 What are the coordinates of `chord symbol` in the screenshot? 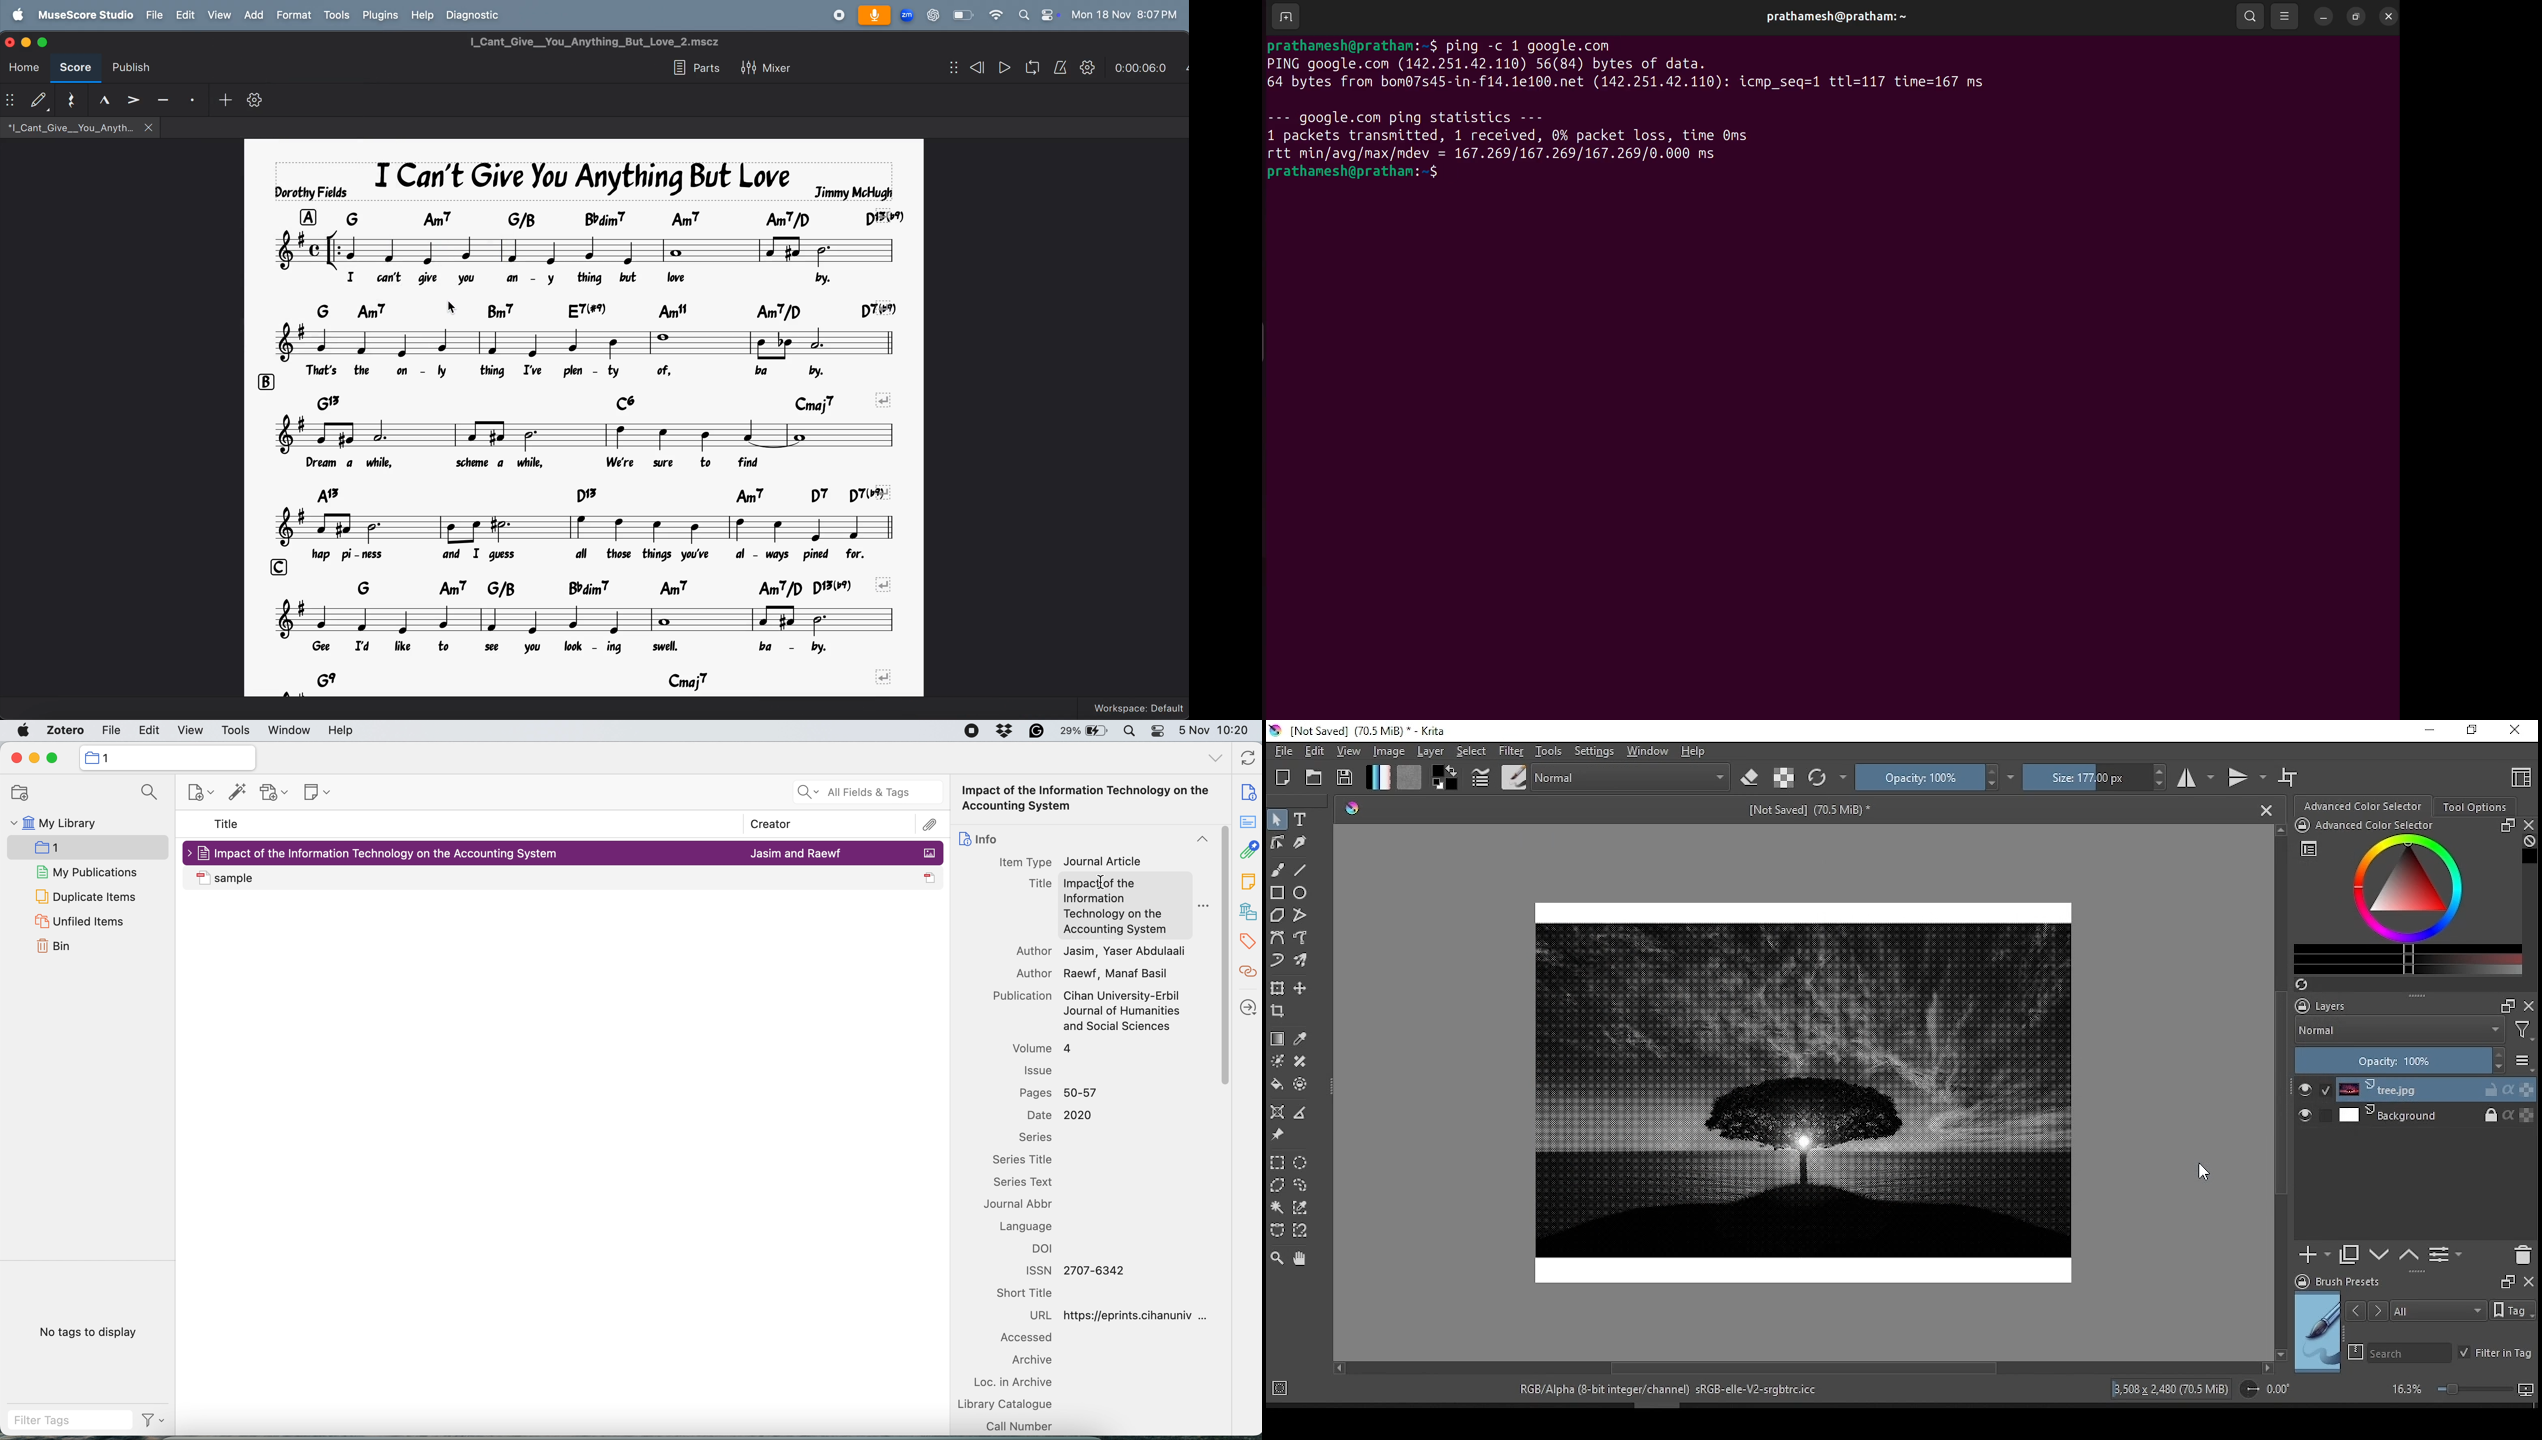 It's located at (584, 217).